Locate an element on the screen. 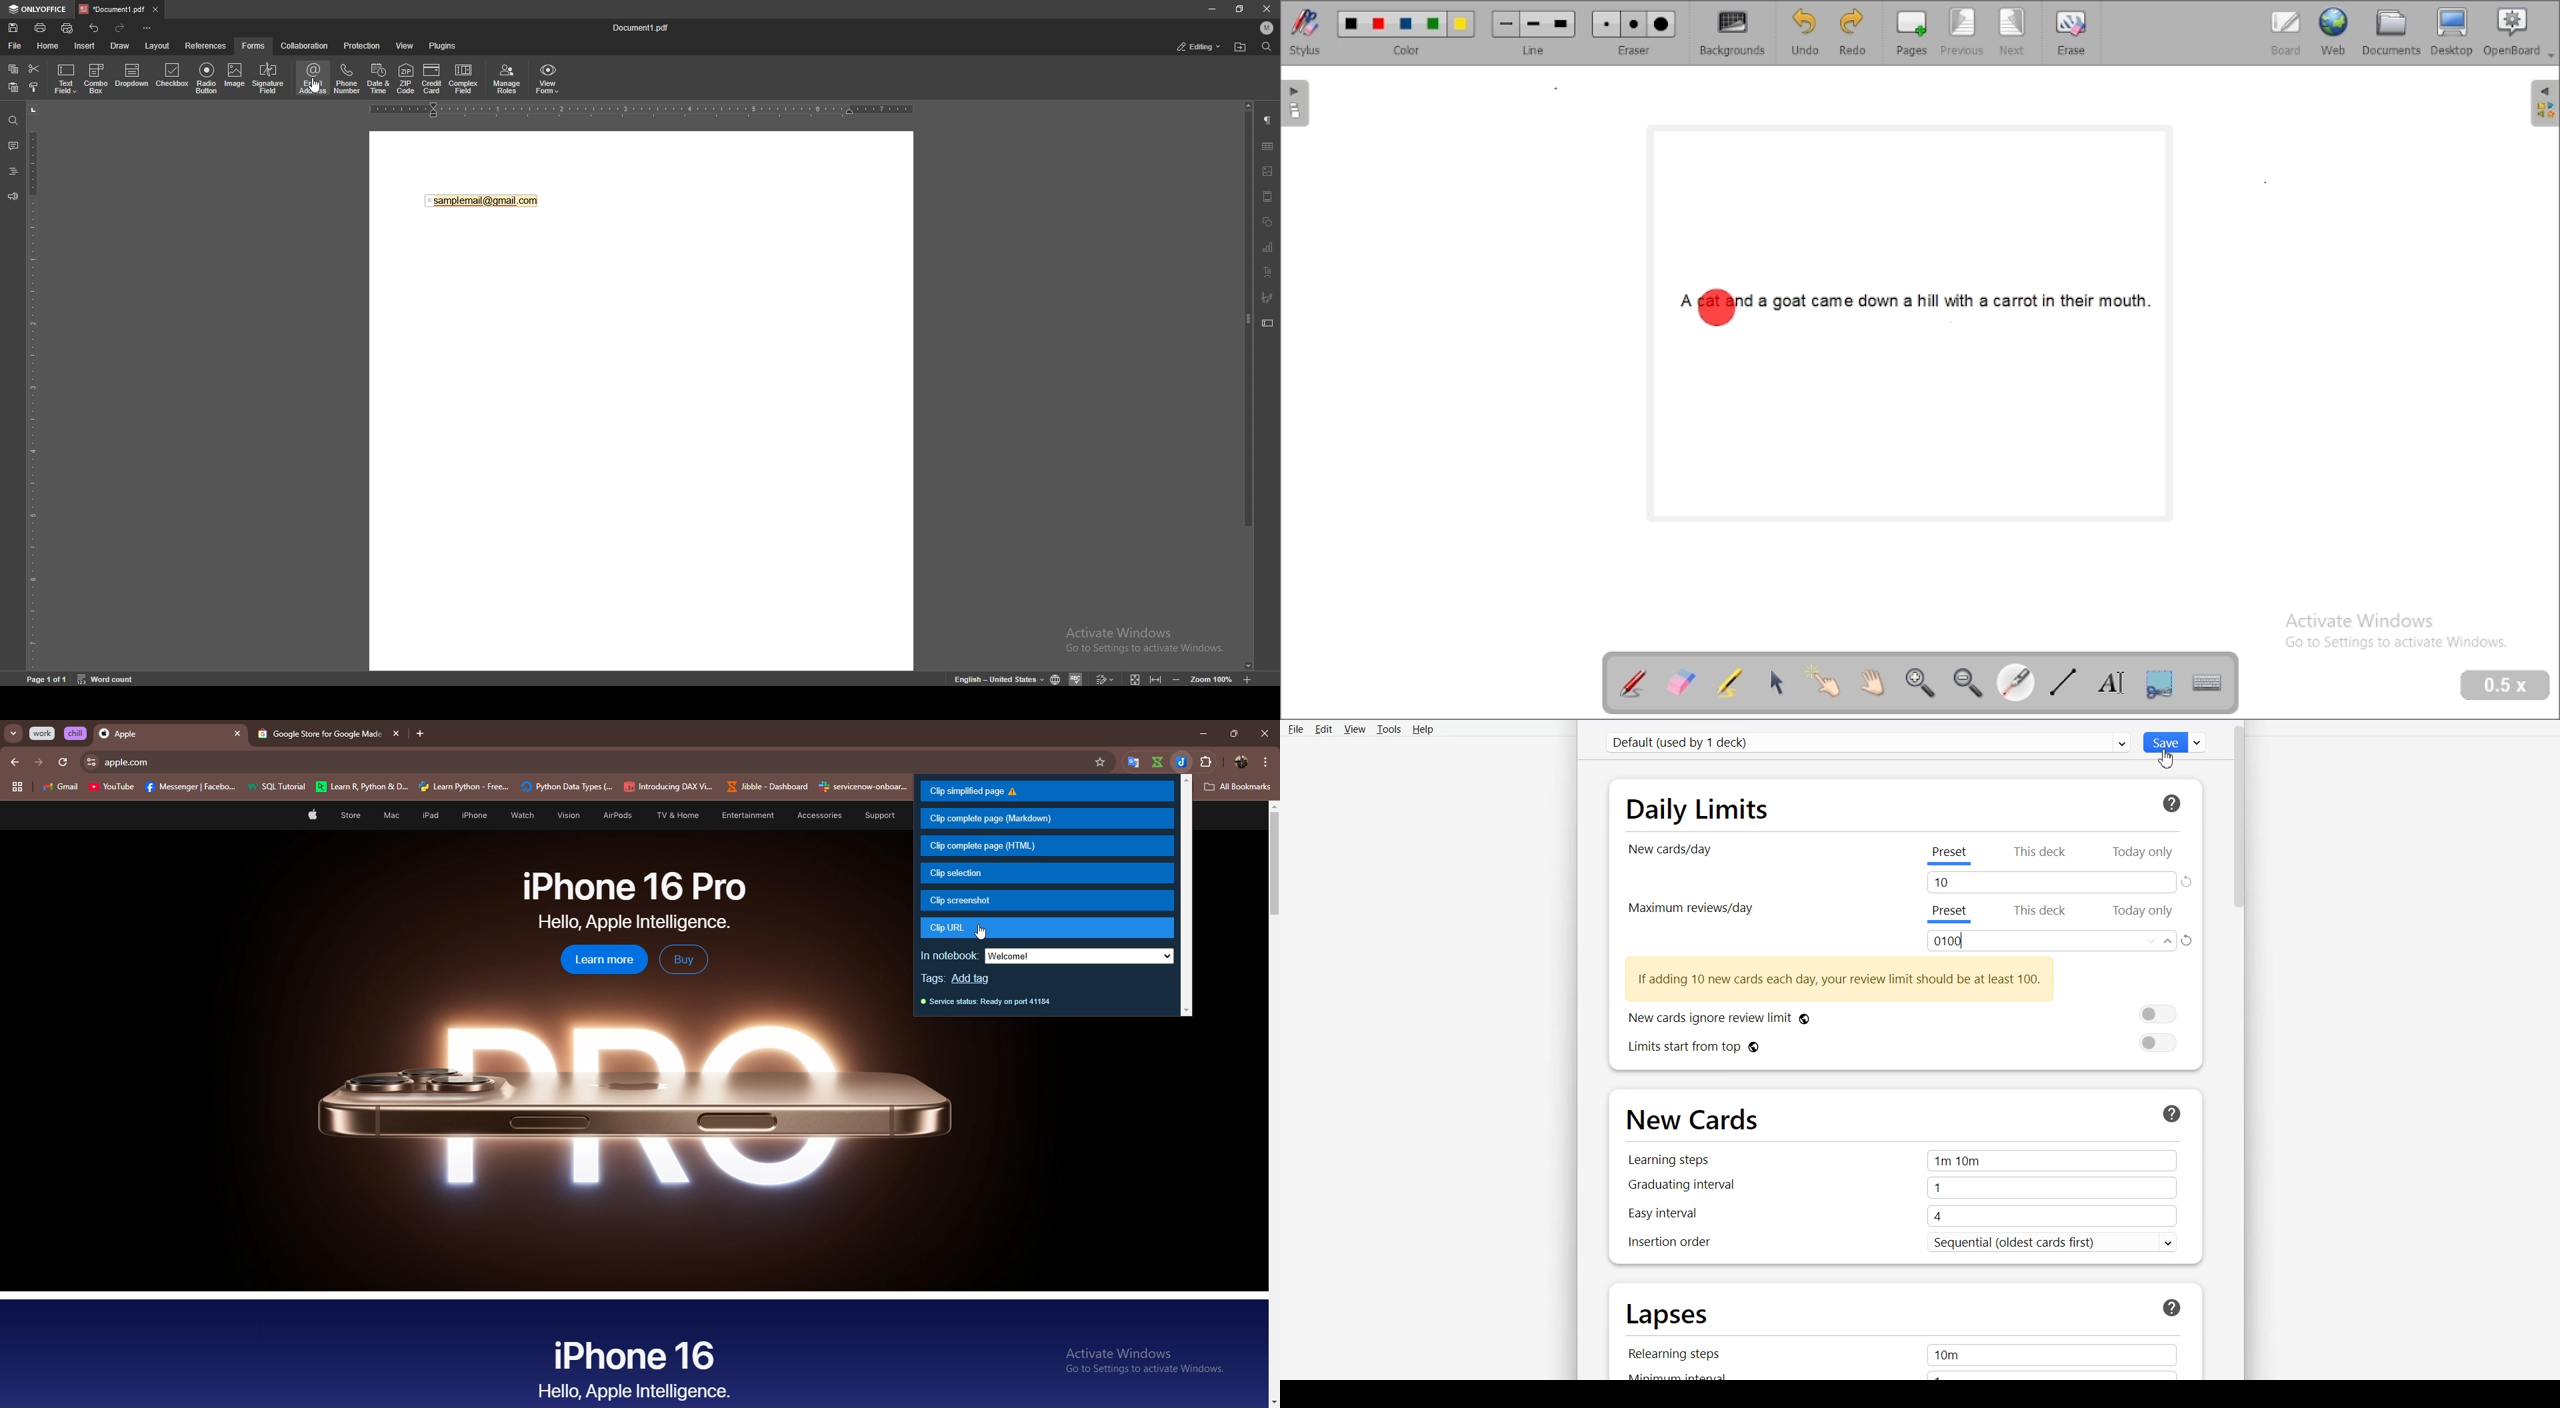 The image size is (2576, 1428). iPhone 16
Hello, Apple Intelligence. is located at coordinates (635, 1367).